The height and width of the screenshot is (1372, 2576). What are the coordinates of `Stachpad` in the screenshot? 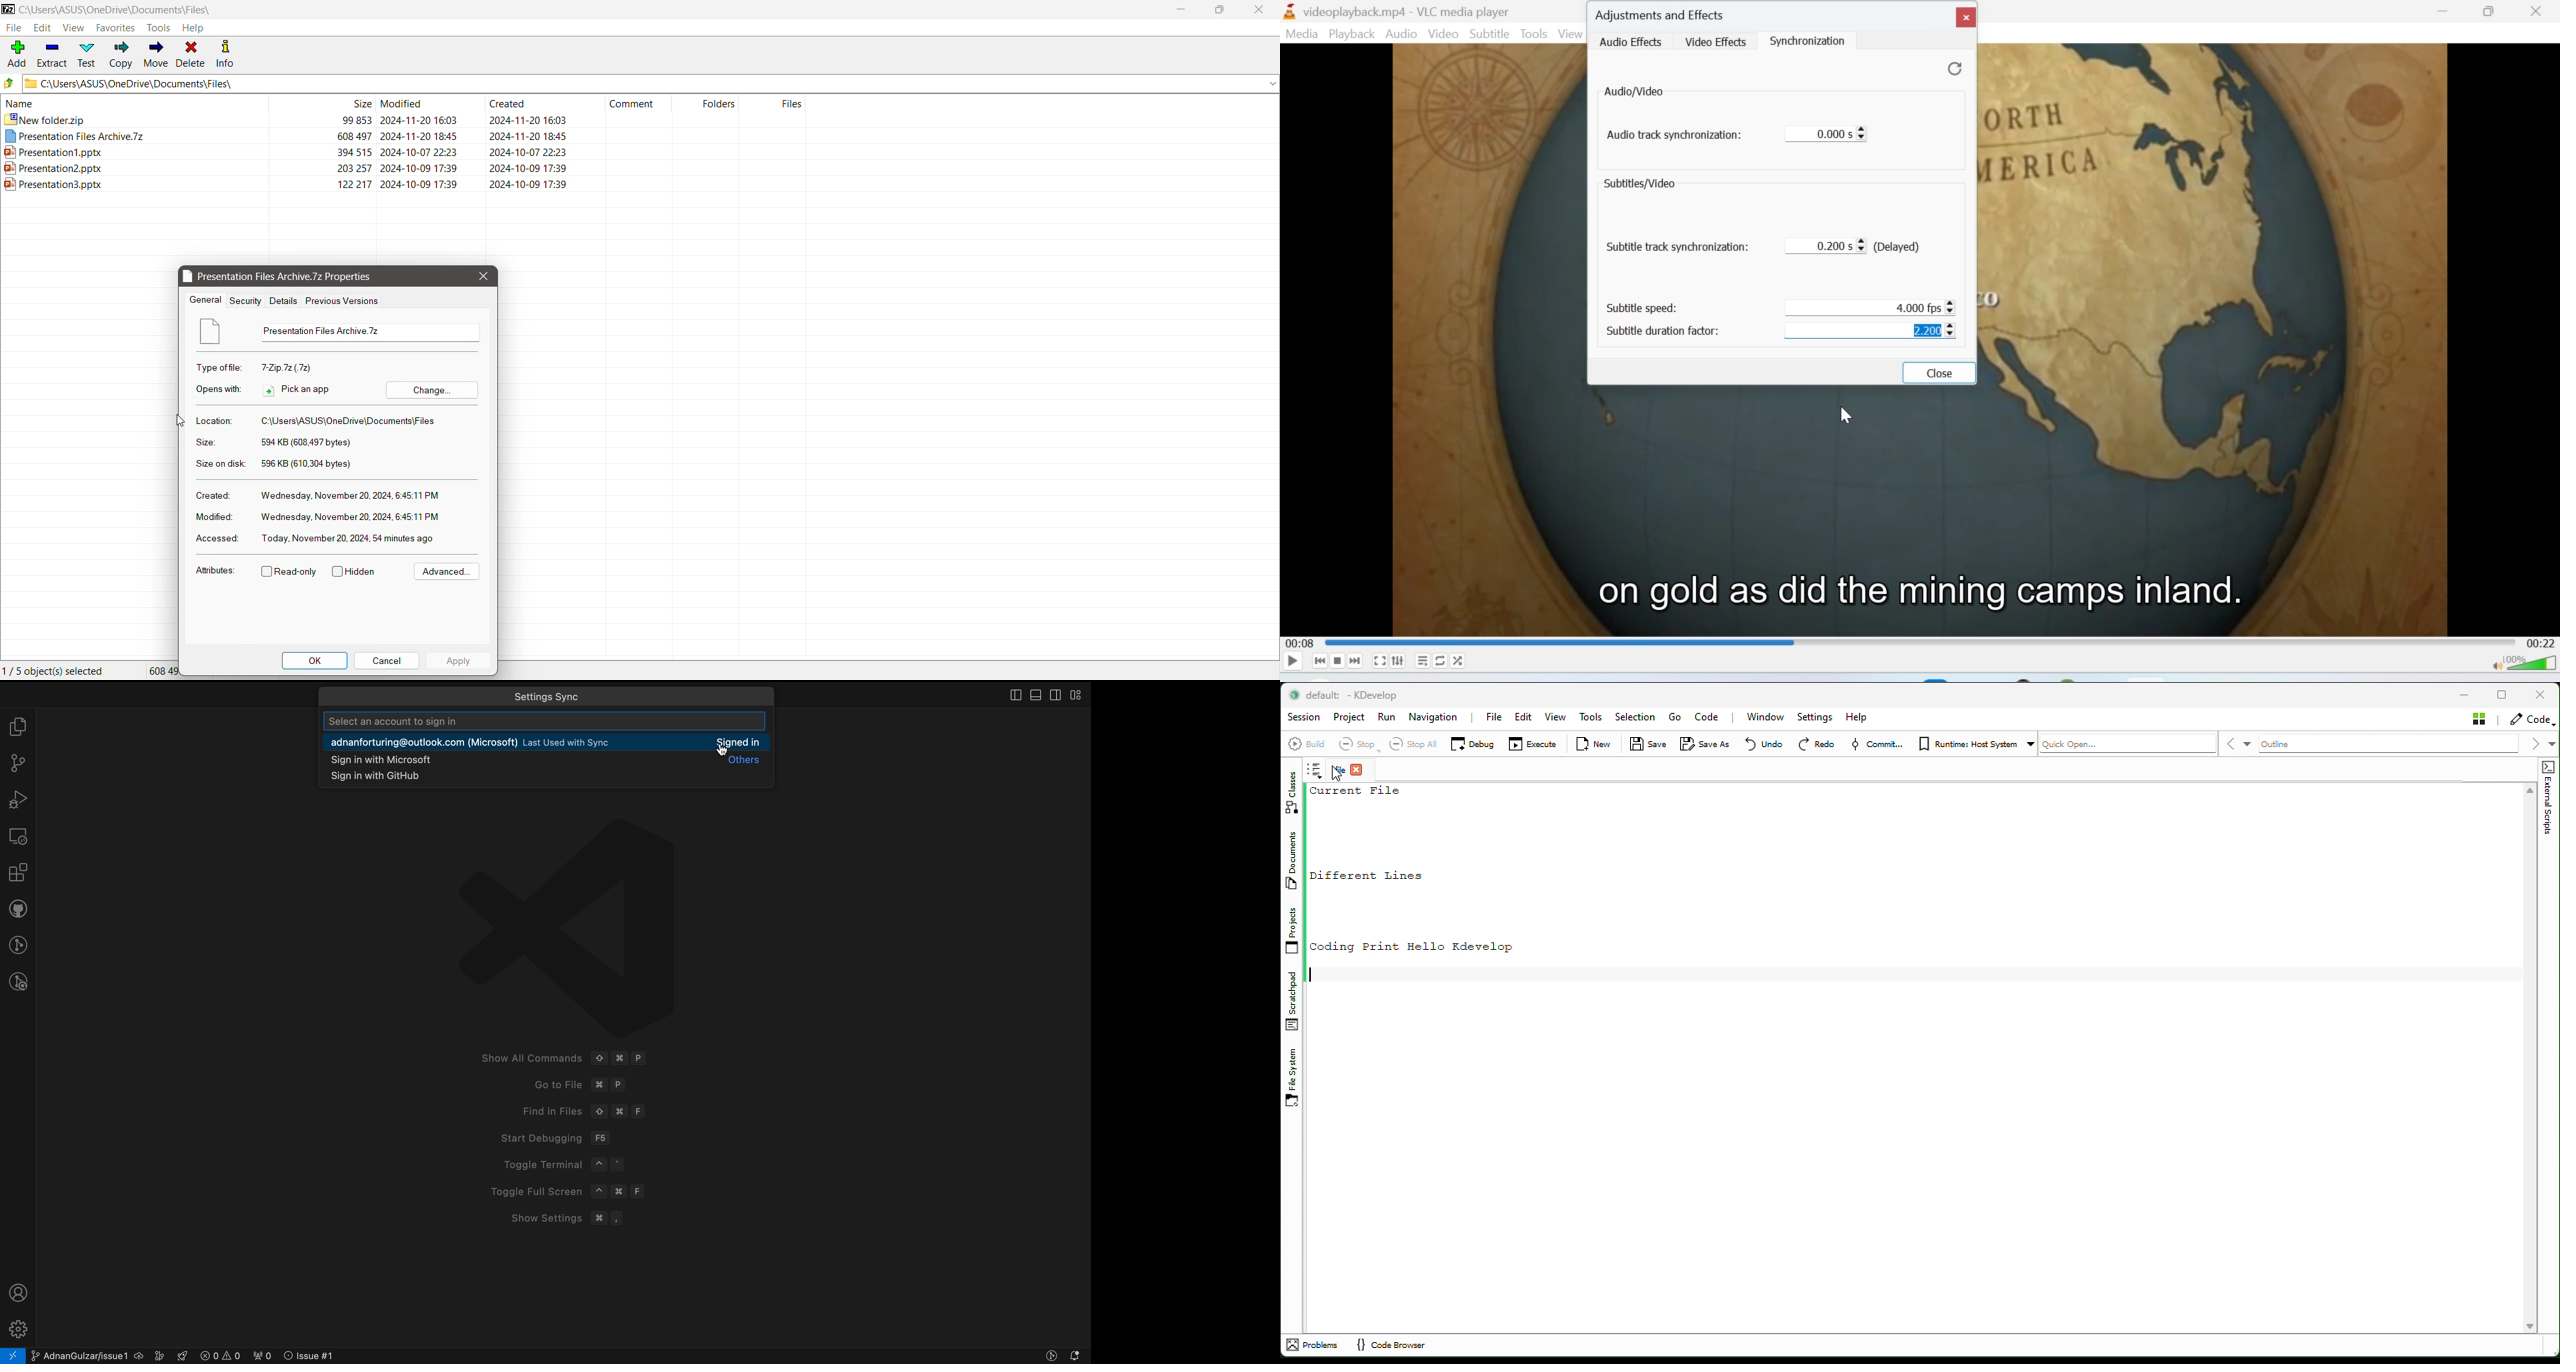 It's located at (1292, 1004).